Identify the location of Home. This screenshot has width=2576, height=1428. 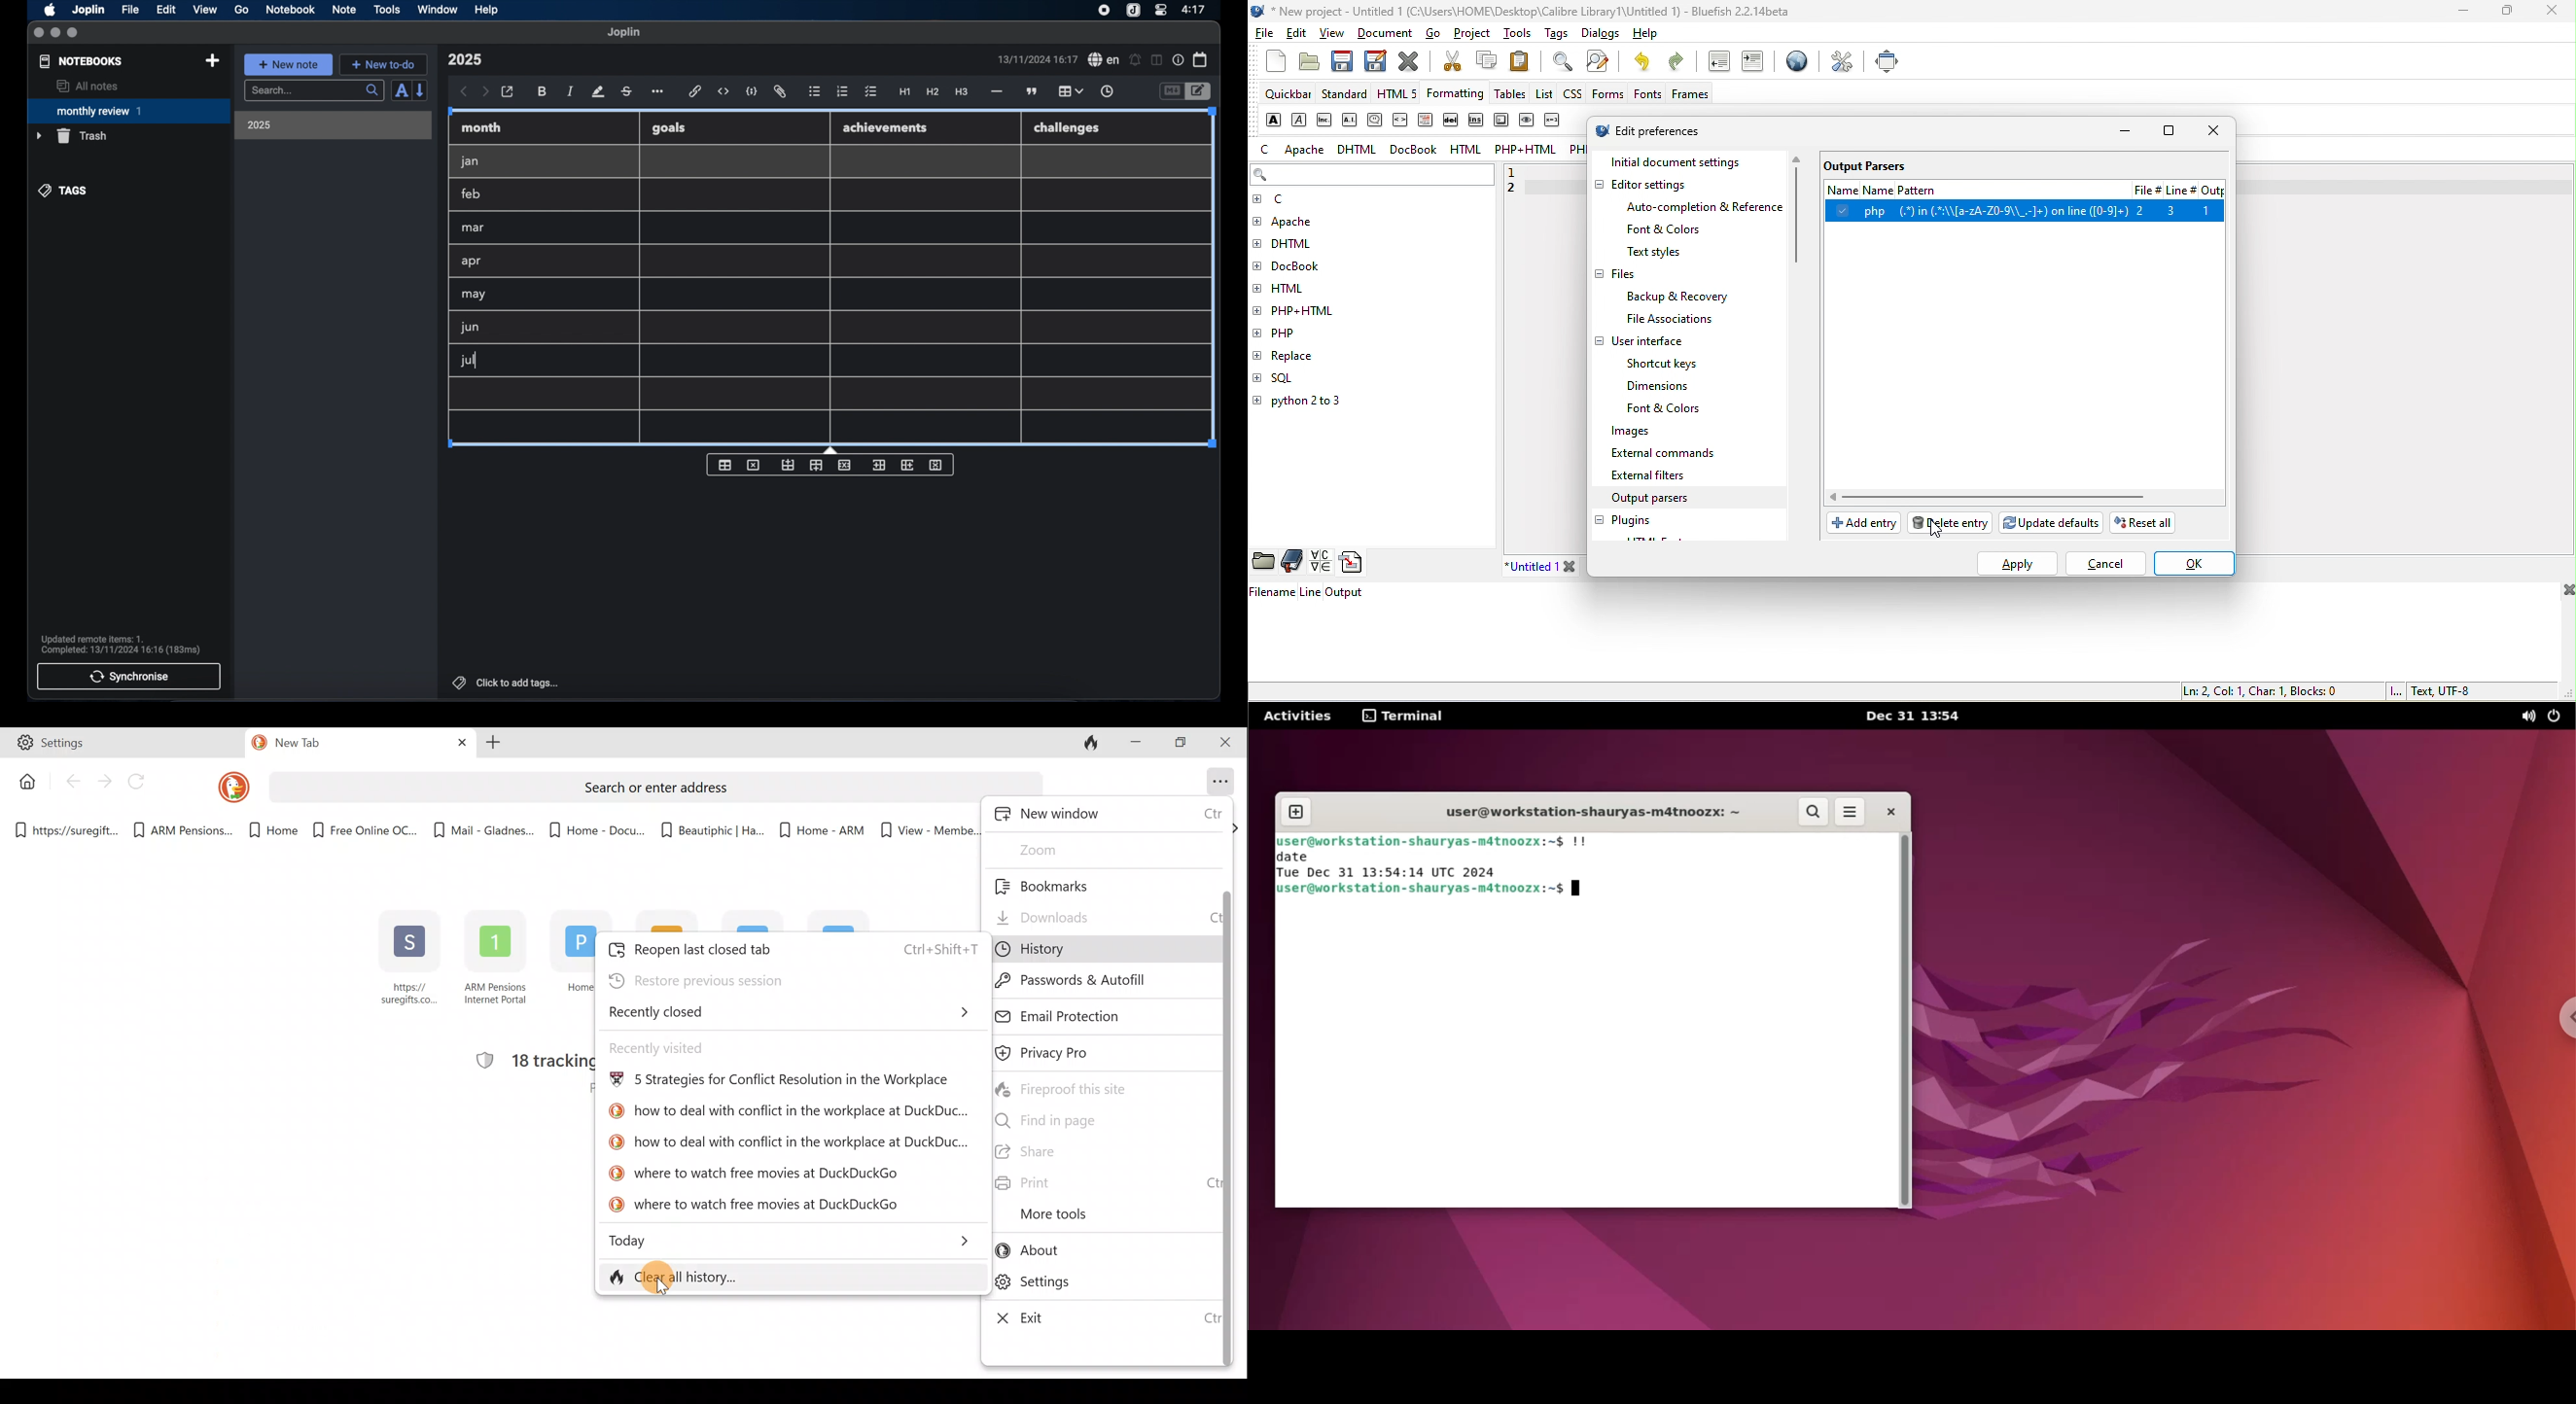
(266, 831).